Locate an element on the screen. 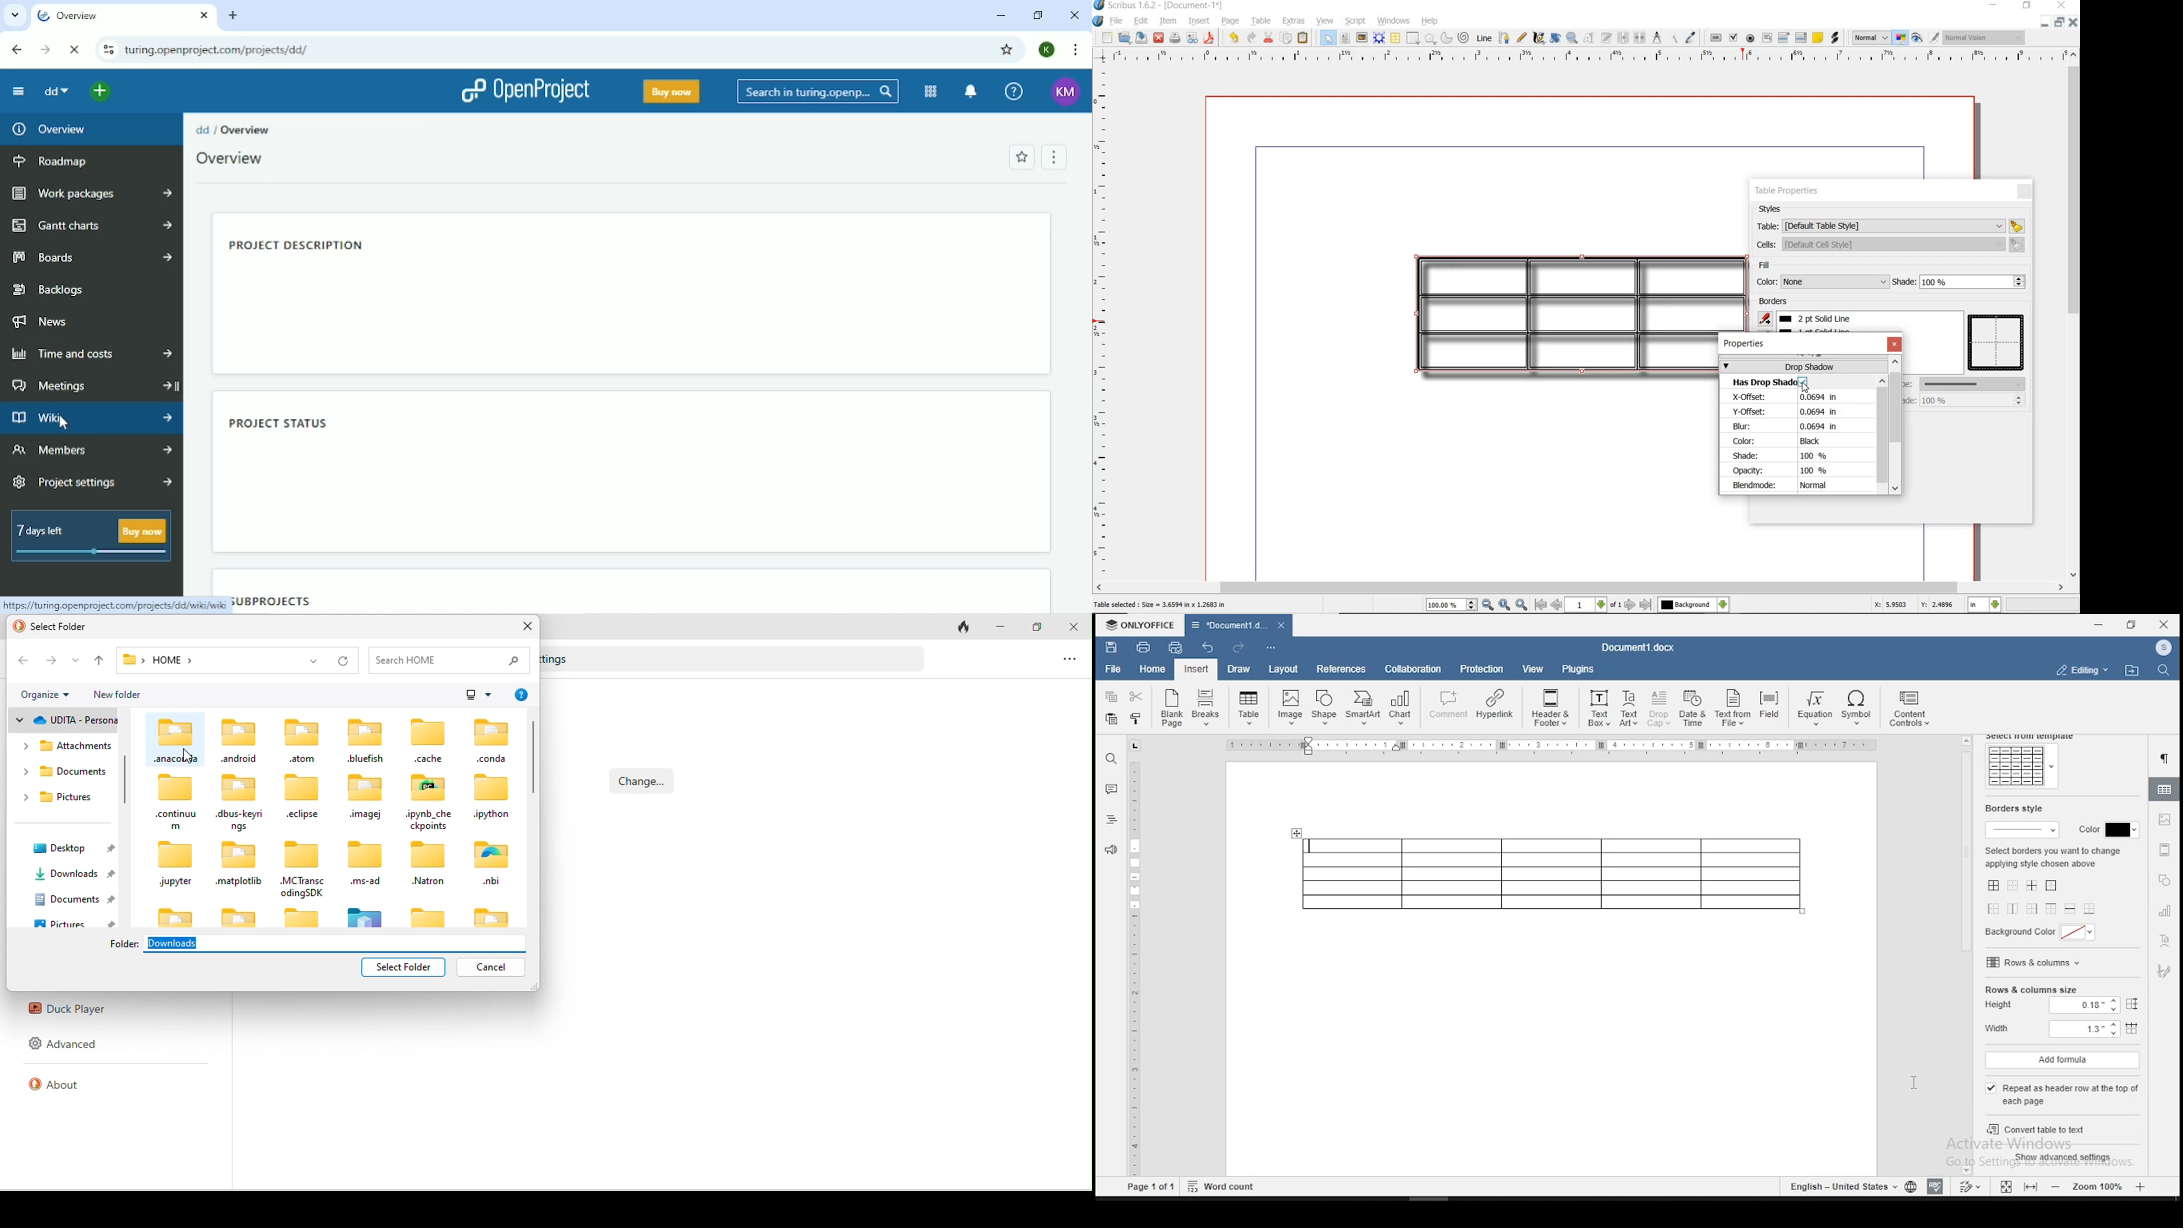 This screenshot has height=1232, width=2184. Close is located at coordinates (1074, 15).